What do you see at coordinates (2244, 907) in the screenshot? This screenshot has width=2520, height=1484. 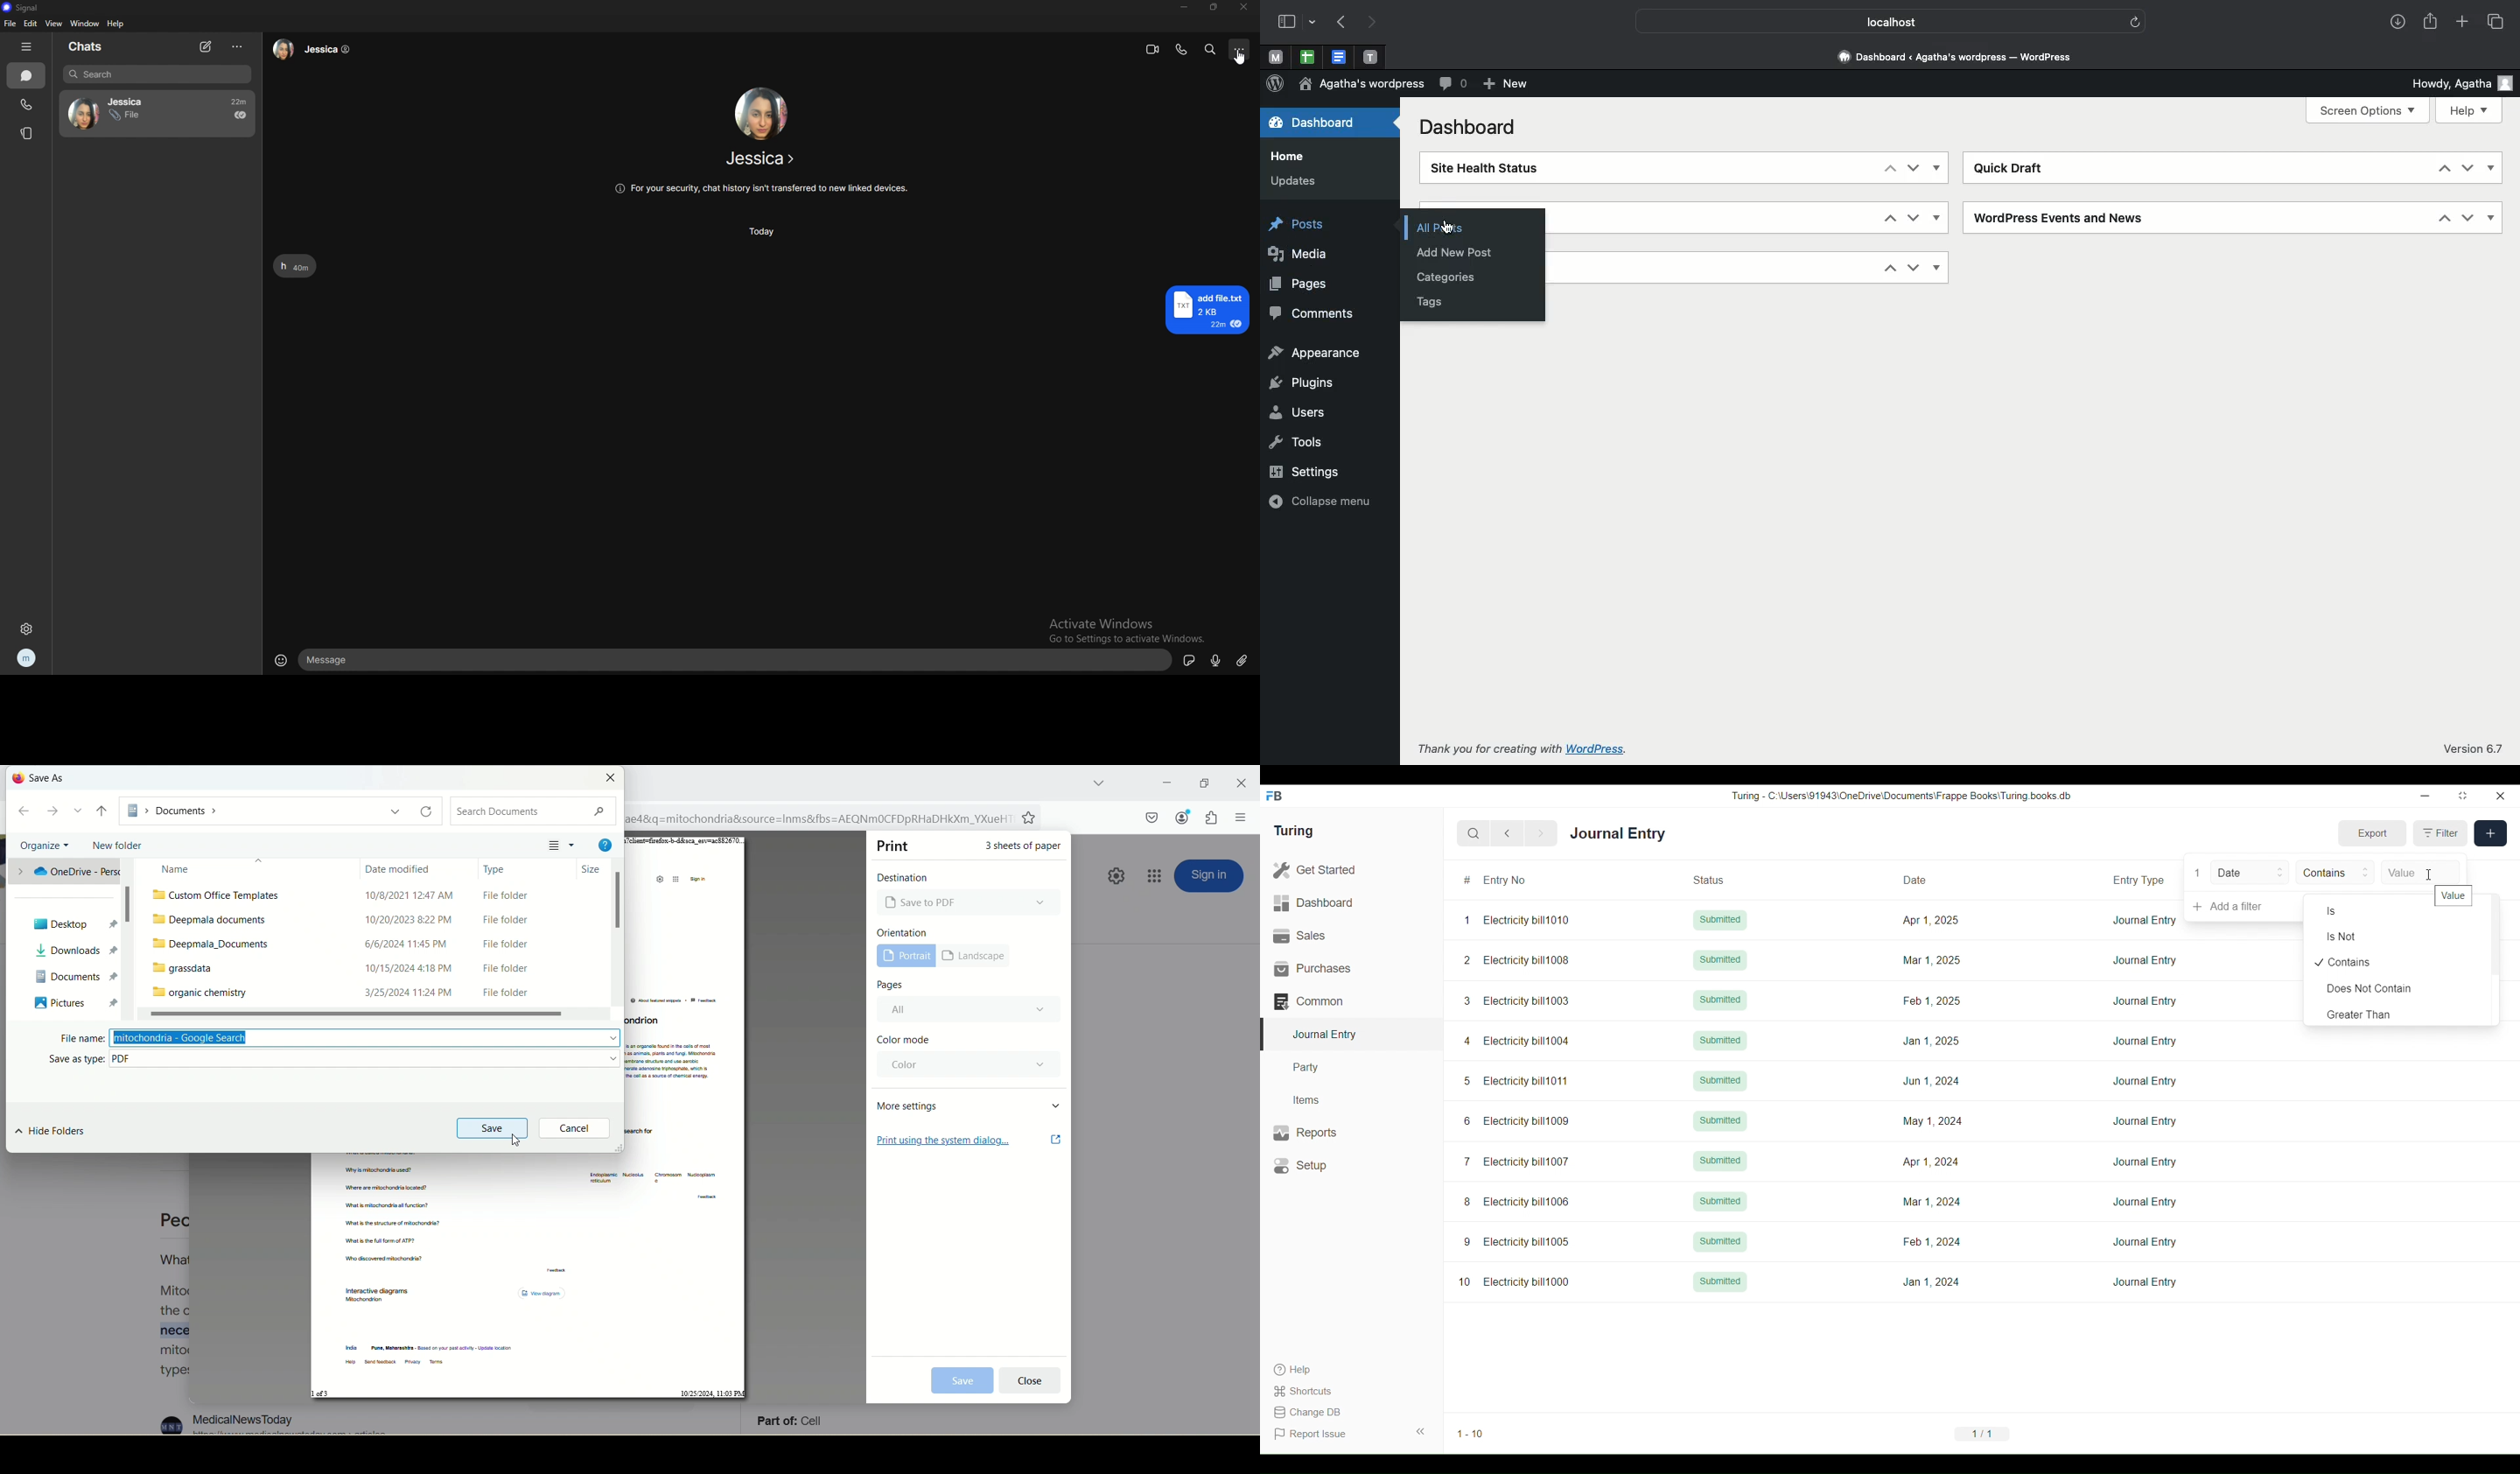 I see `Add a filter` at bounding box center [2244, 907].